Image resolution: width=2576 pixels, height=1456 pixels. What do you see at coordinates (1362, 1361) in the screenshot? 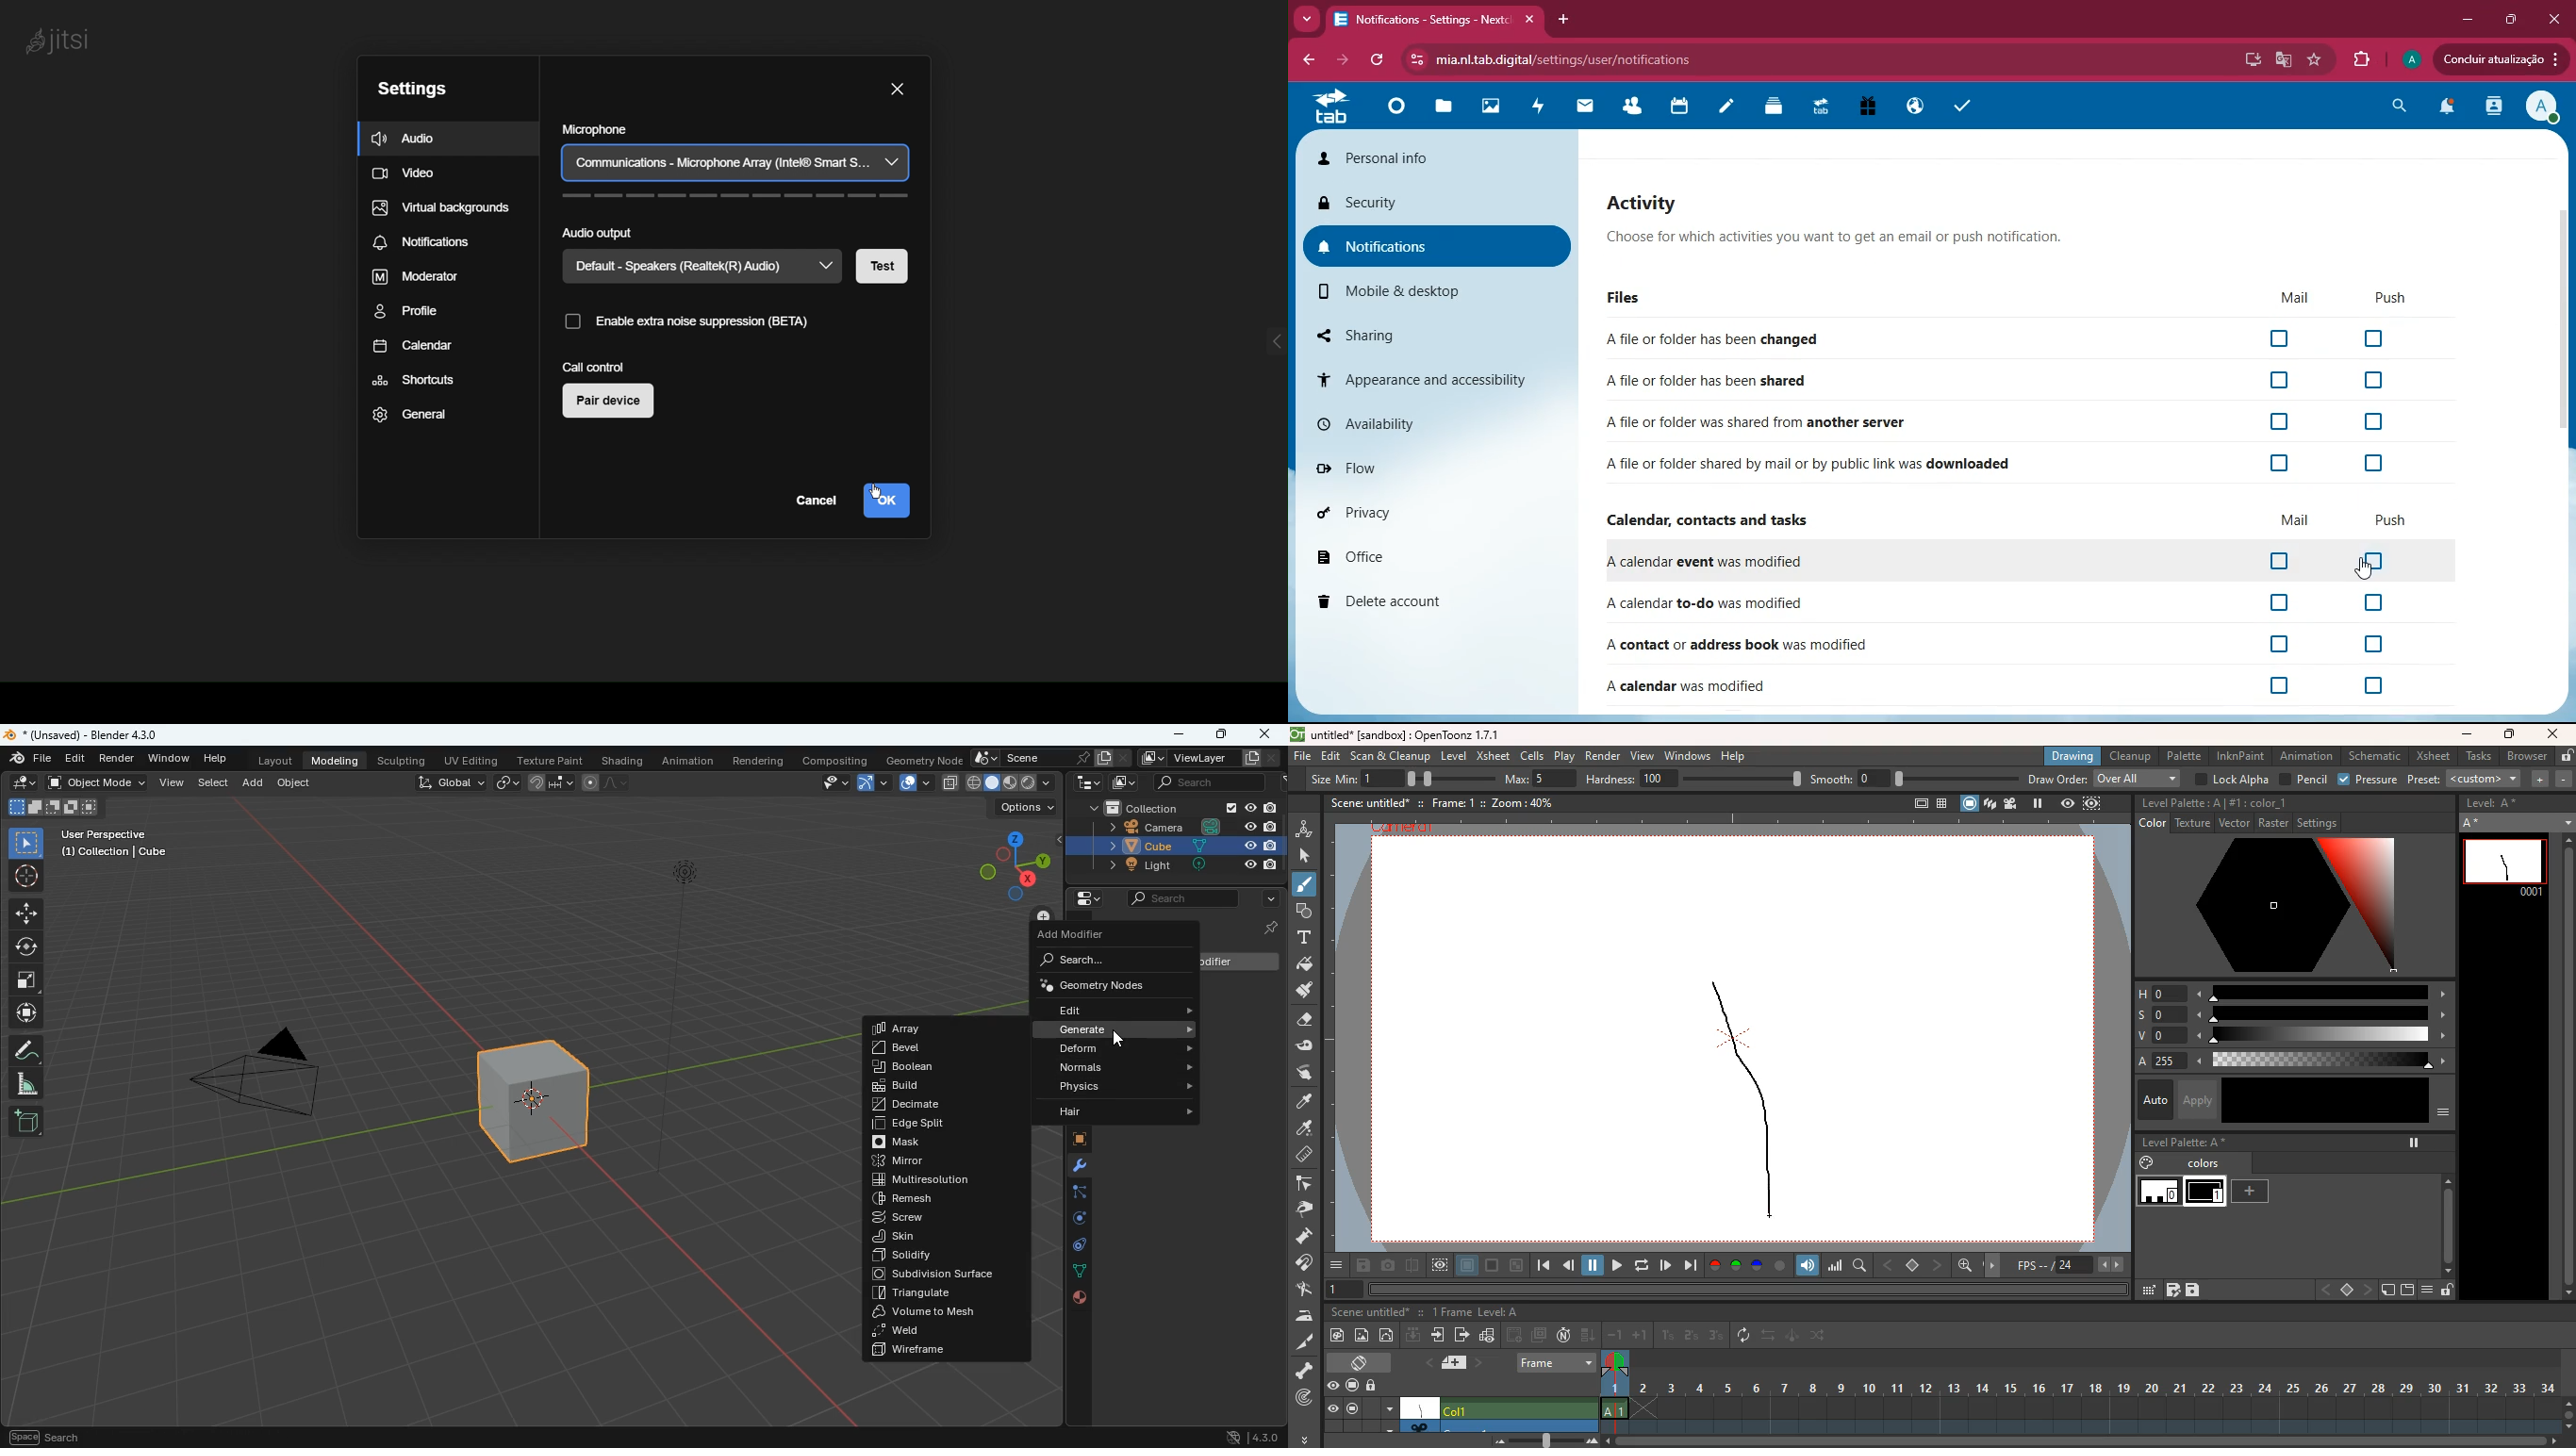
I see `screen` at bounding box center [1362, 1361].